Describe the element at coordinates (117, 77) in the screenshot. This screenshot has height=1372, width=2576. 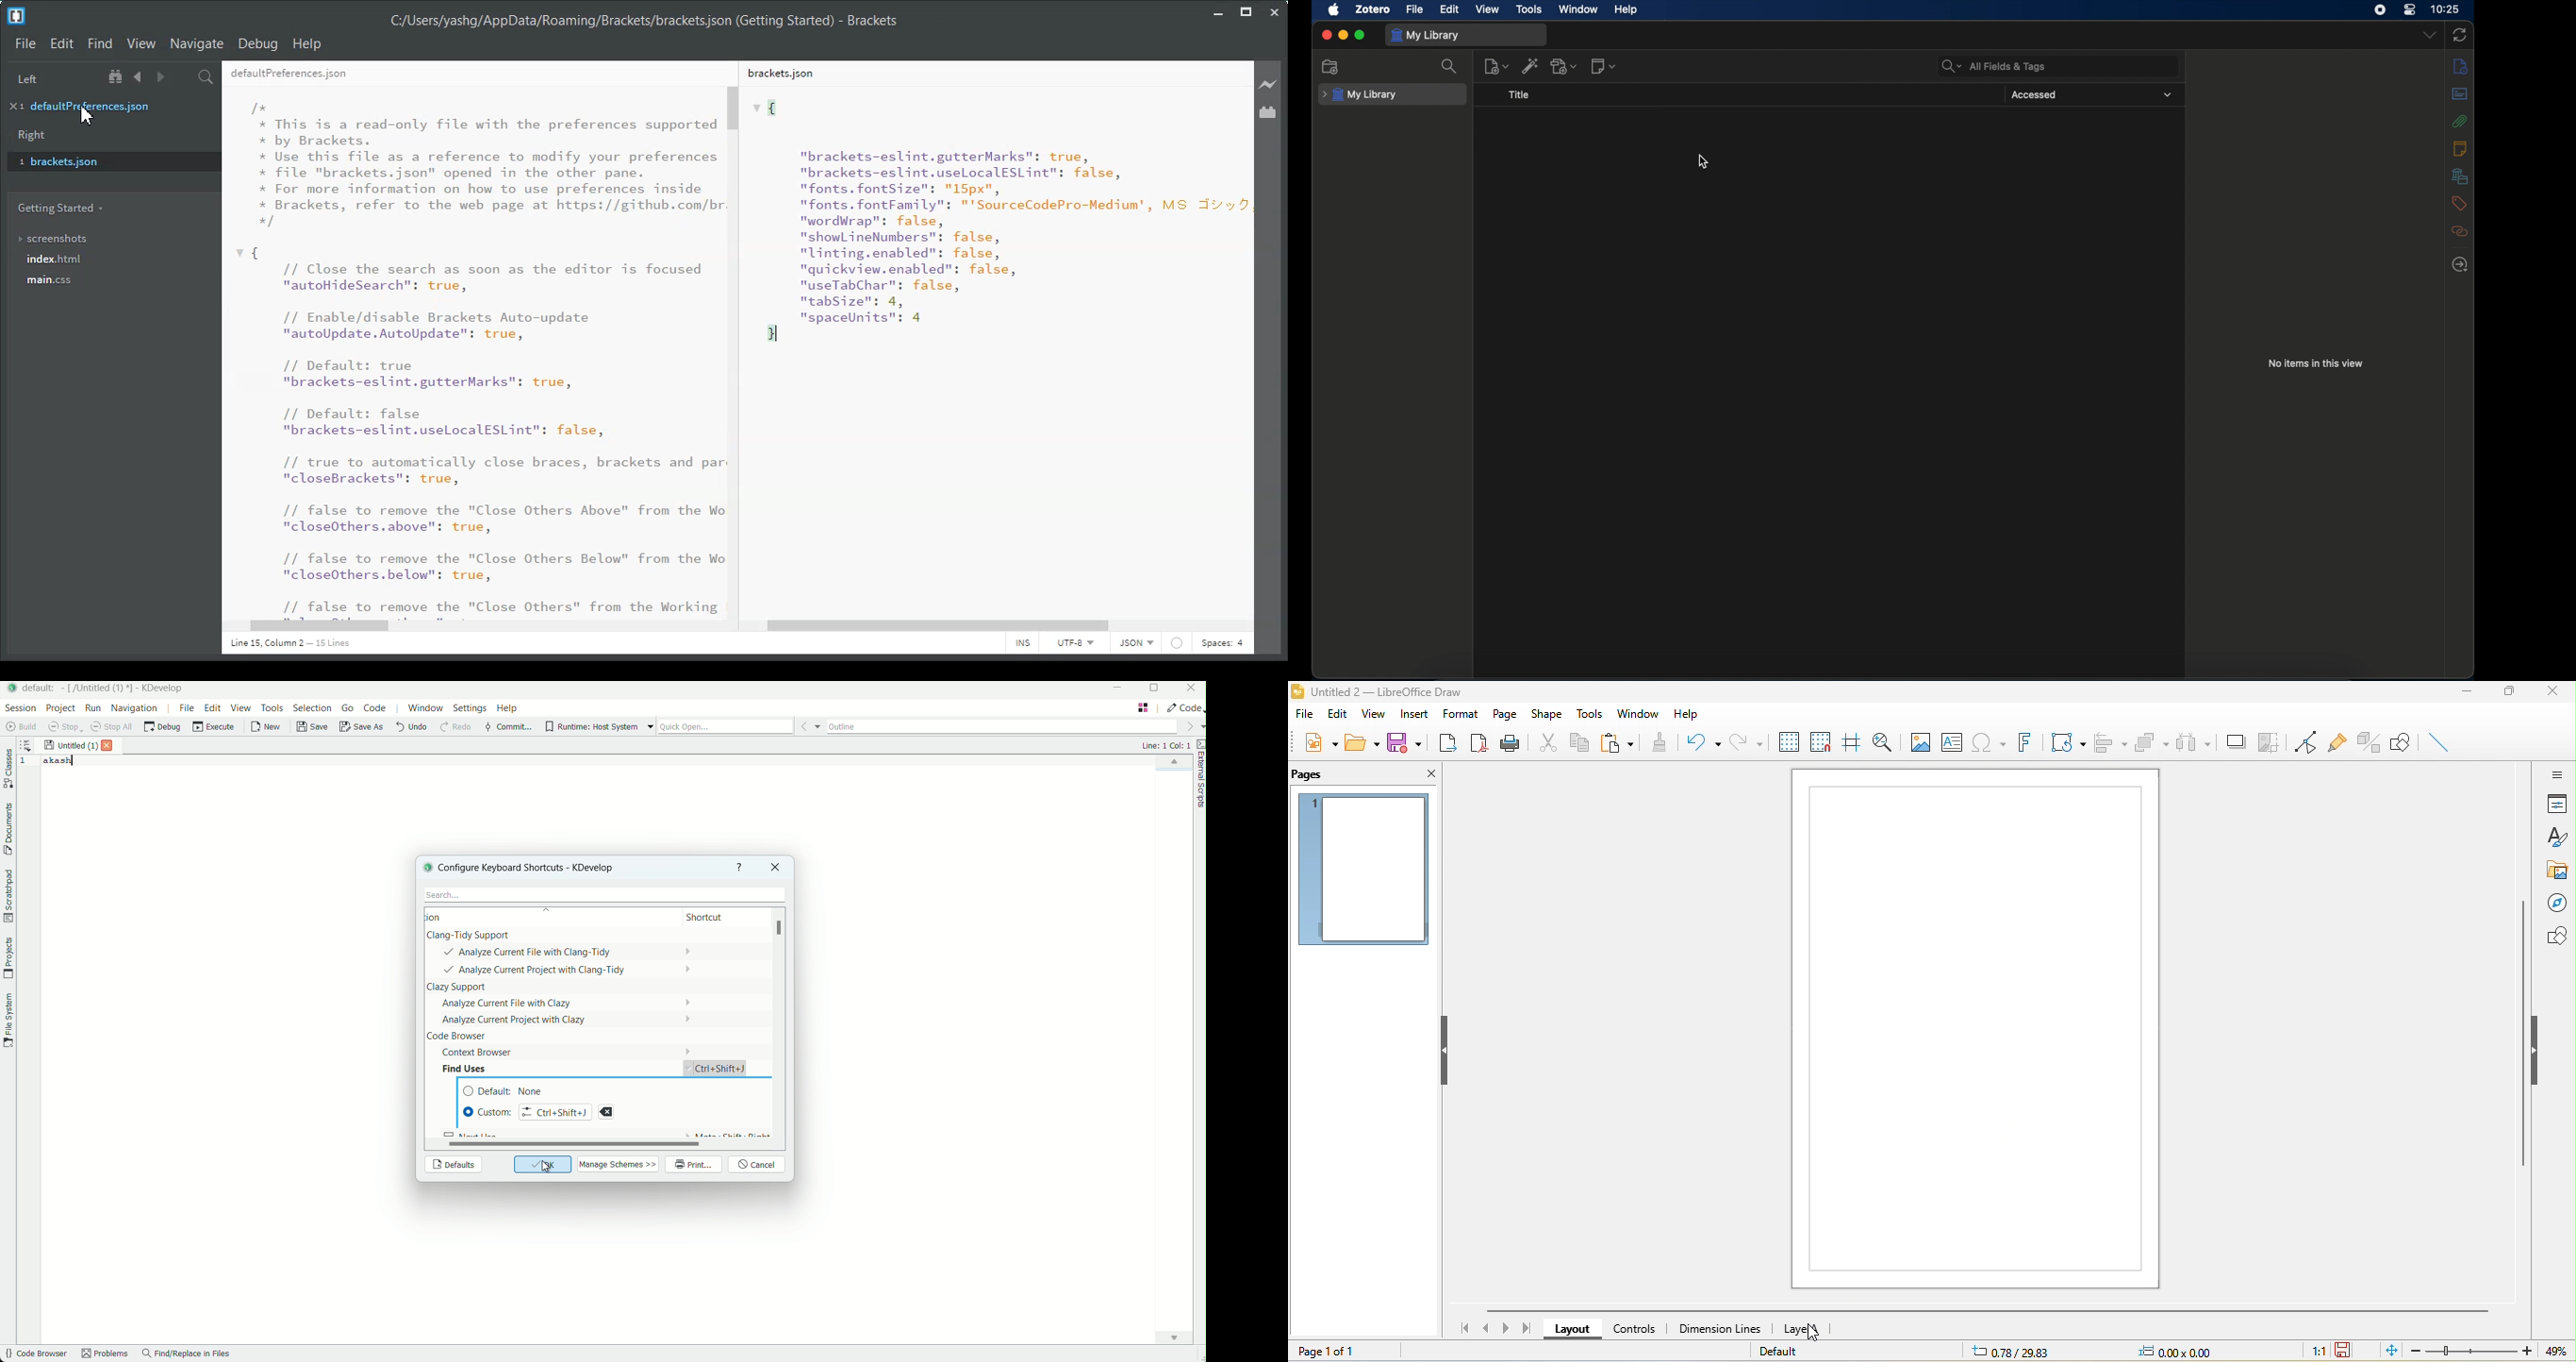
I see `Show in file tree` at that location.